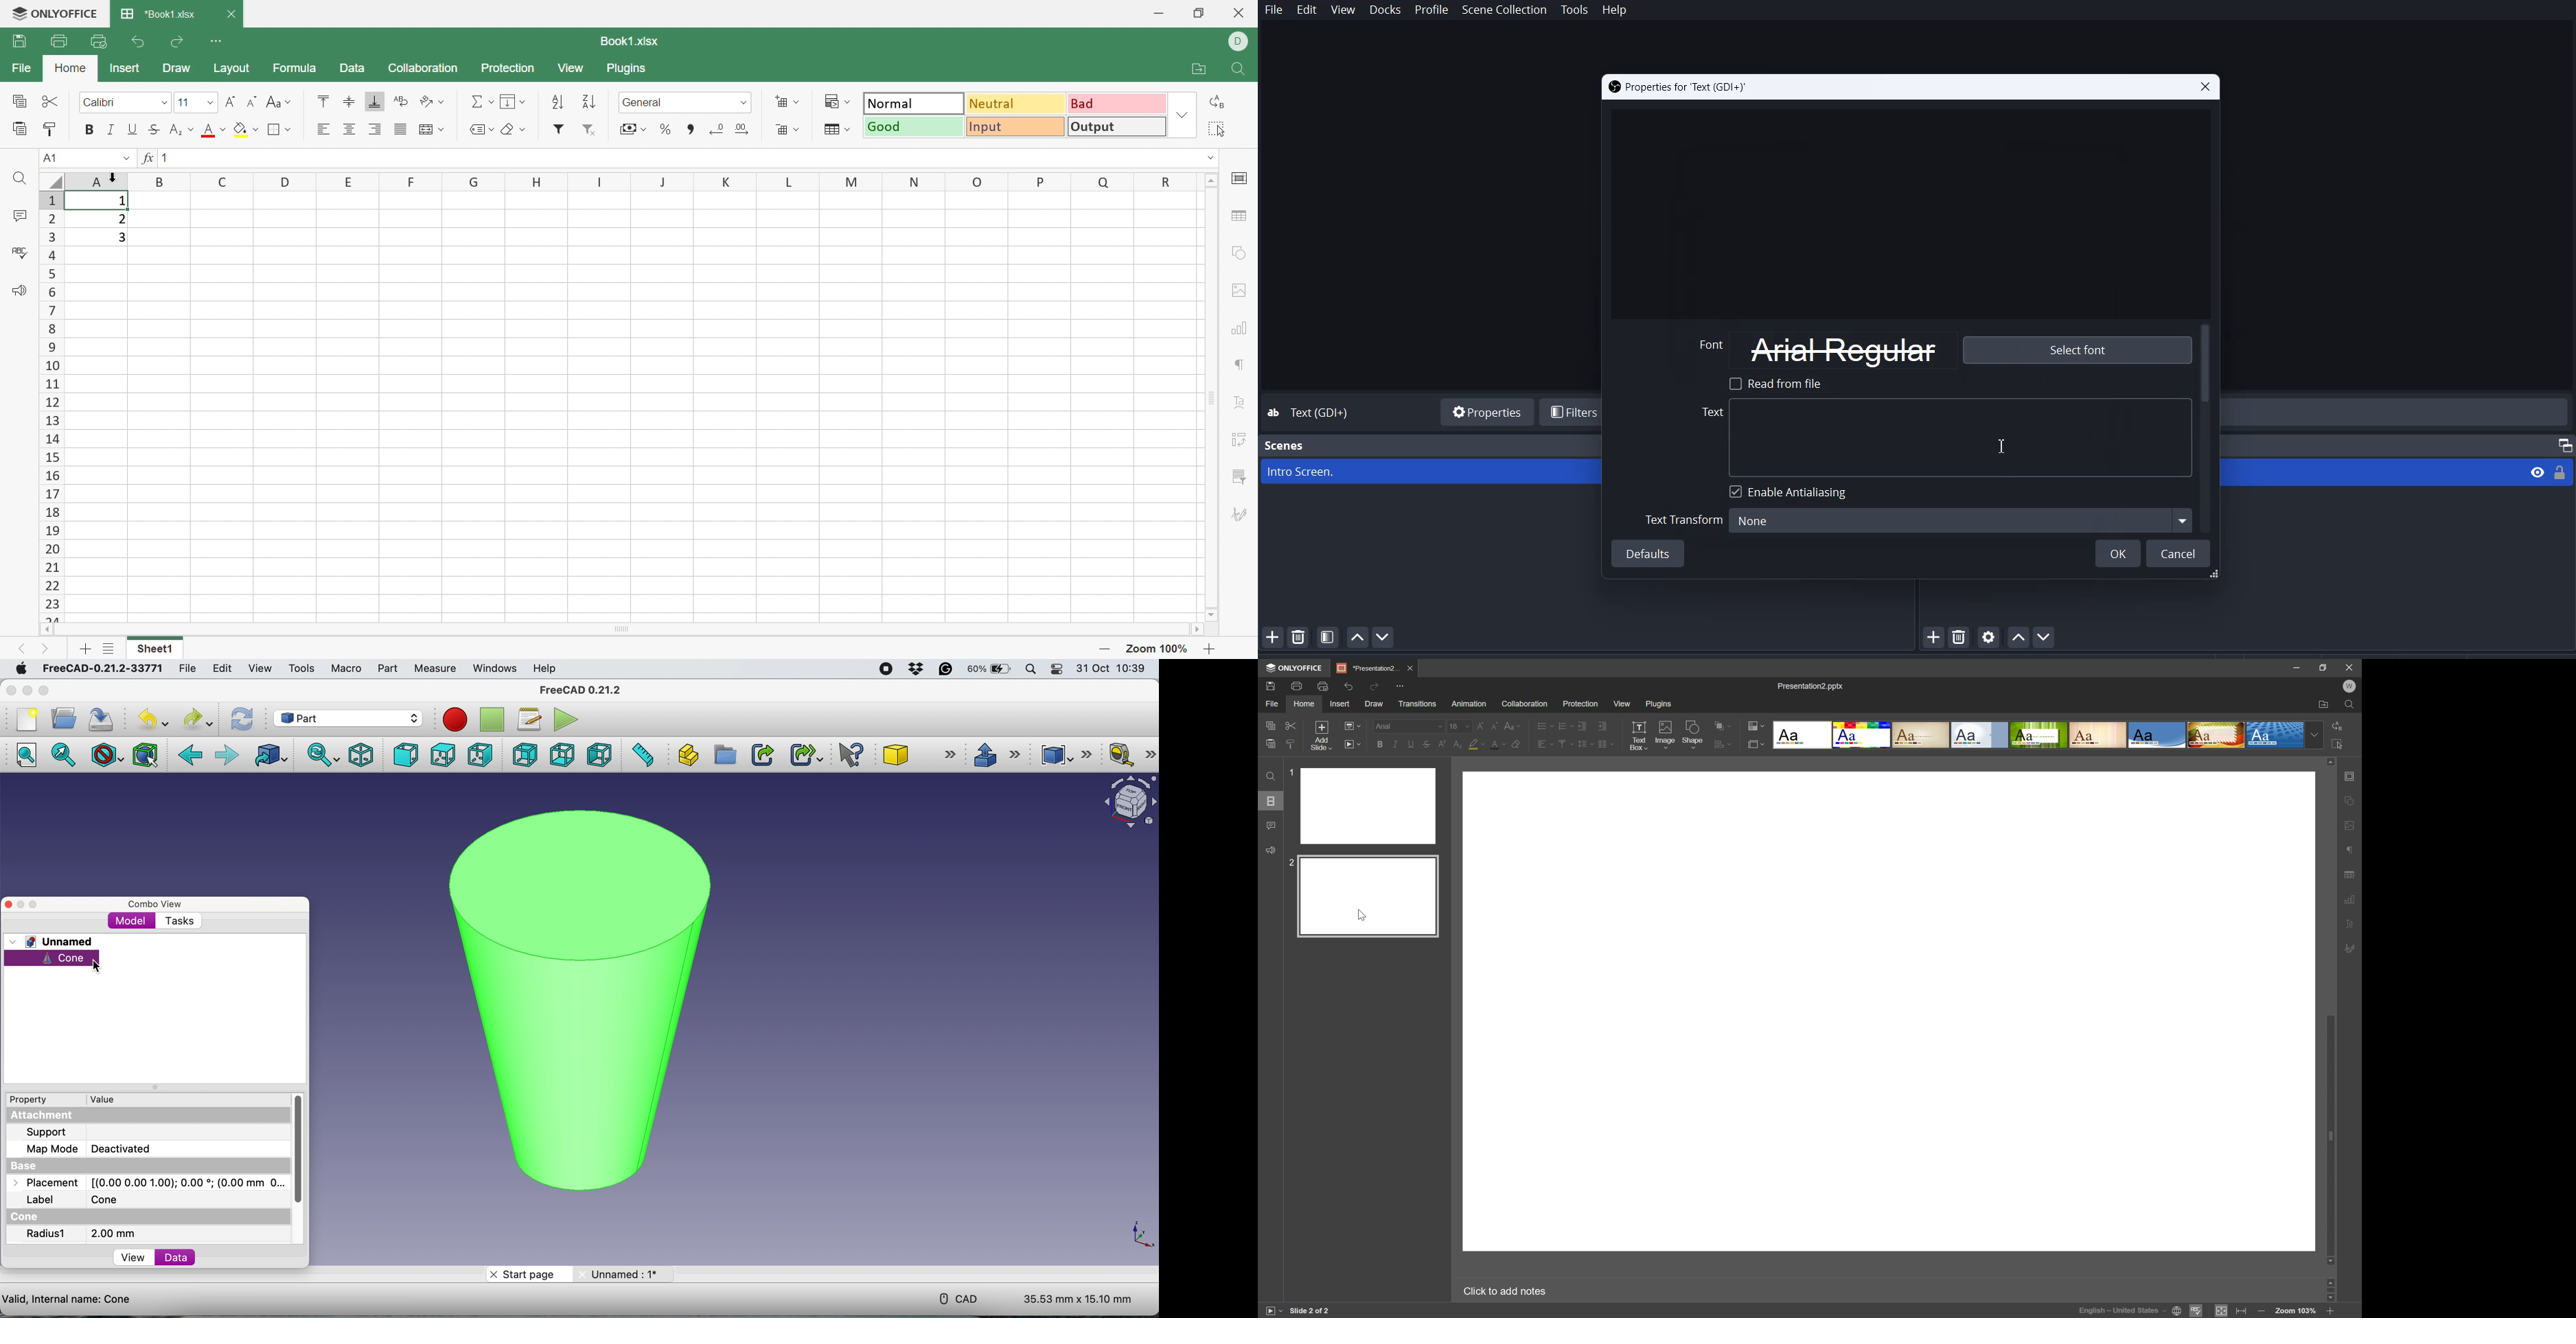 The width and height of the screenshot is (2576, 1344). What do you see at coordinates (181, 130) in the screenshot?
I see `Subscript` at bounding box center [181, 130].